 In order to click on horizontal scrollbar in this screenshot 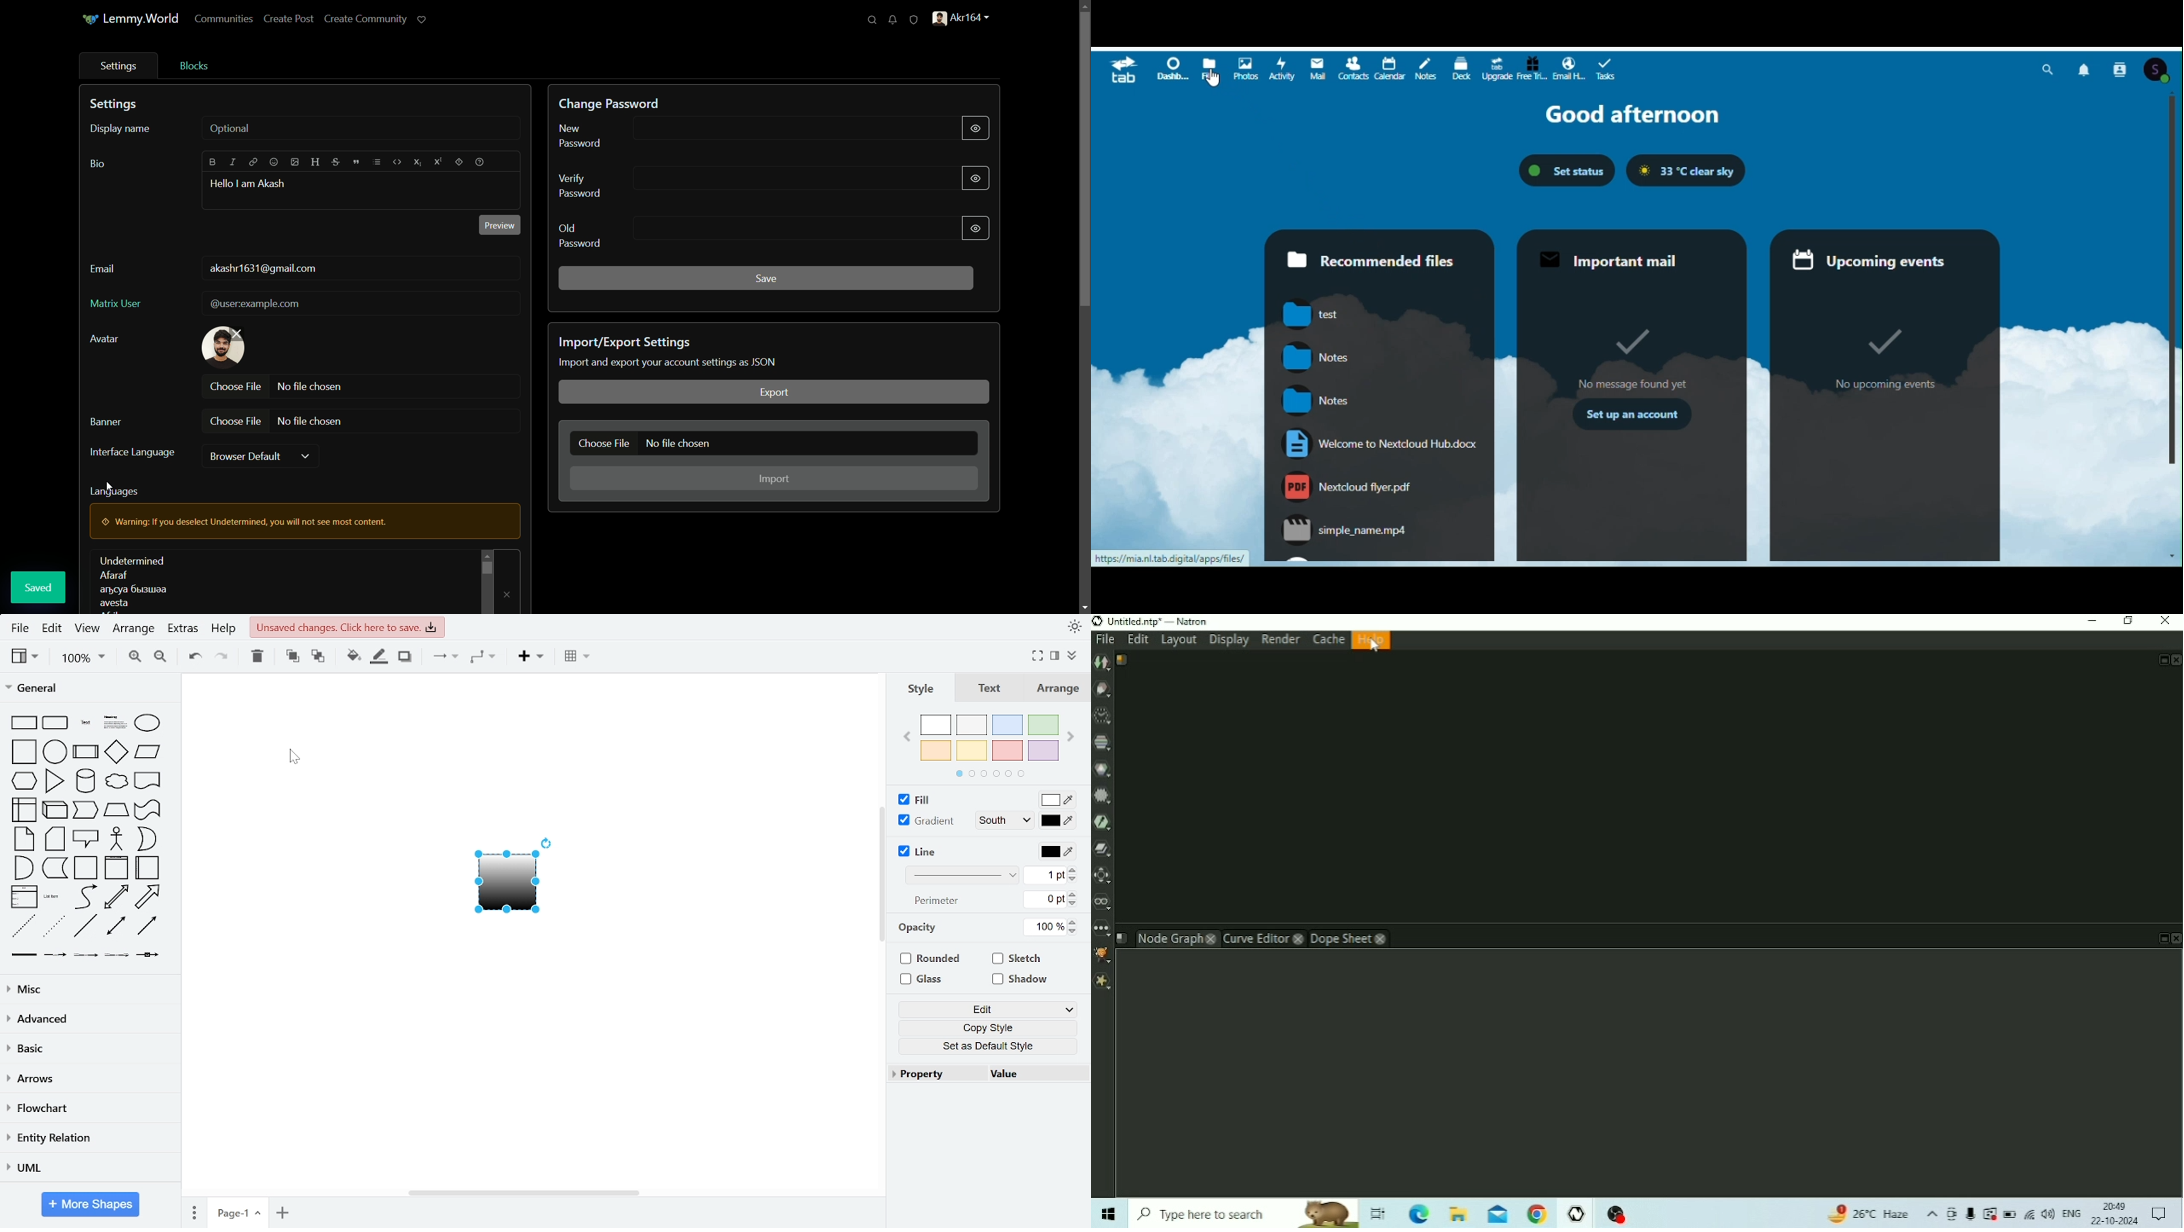, I will do `click(524, 1192)`.